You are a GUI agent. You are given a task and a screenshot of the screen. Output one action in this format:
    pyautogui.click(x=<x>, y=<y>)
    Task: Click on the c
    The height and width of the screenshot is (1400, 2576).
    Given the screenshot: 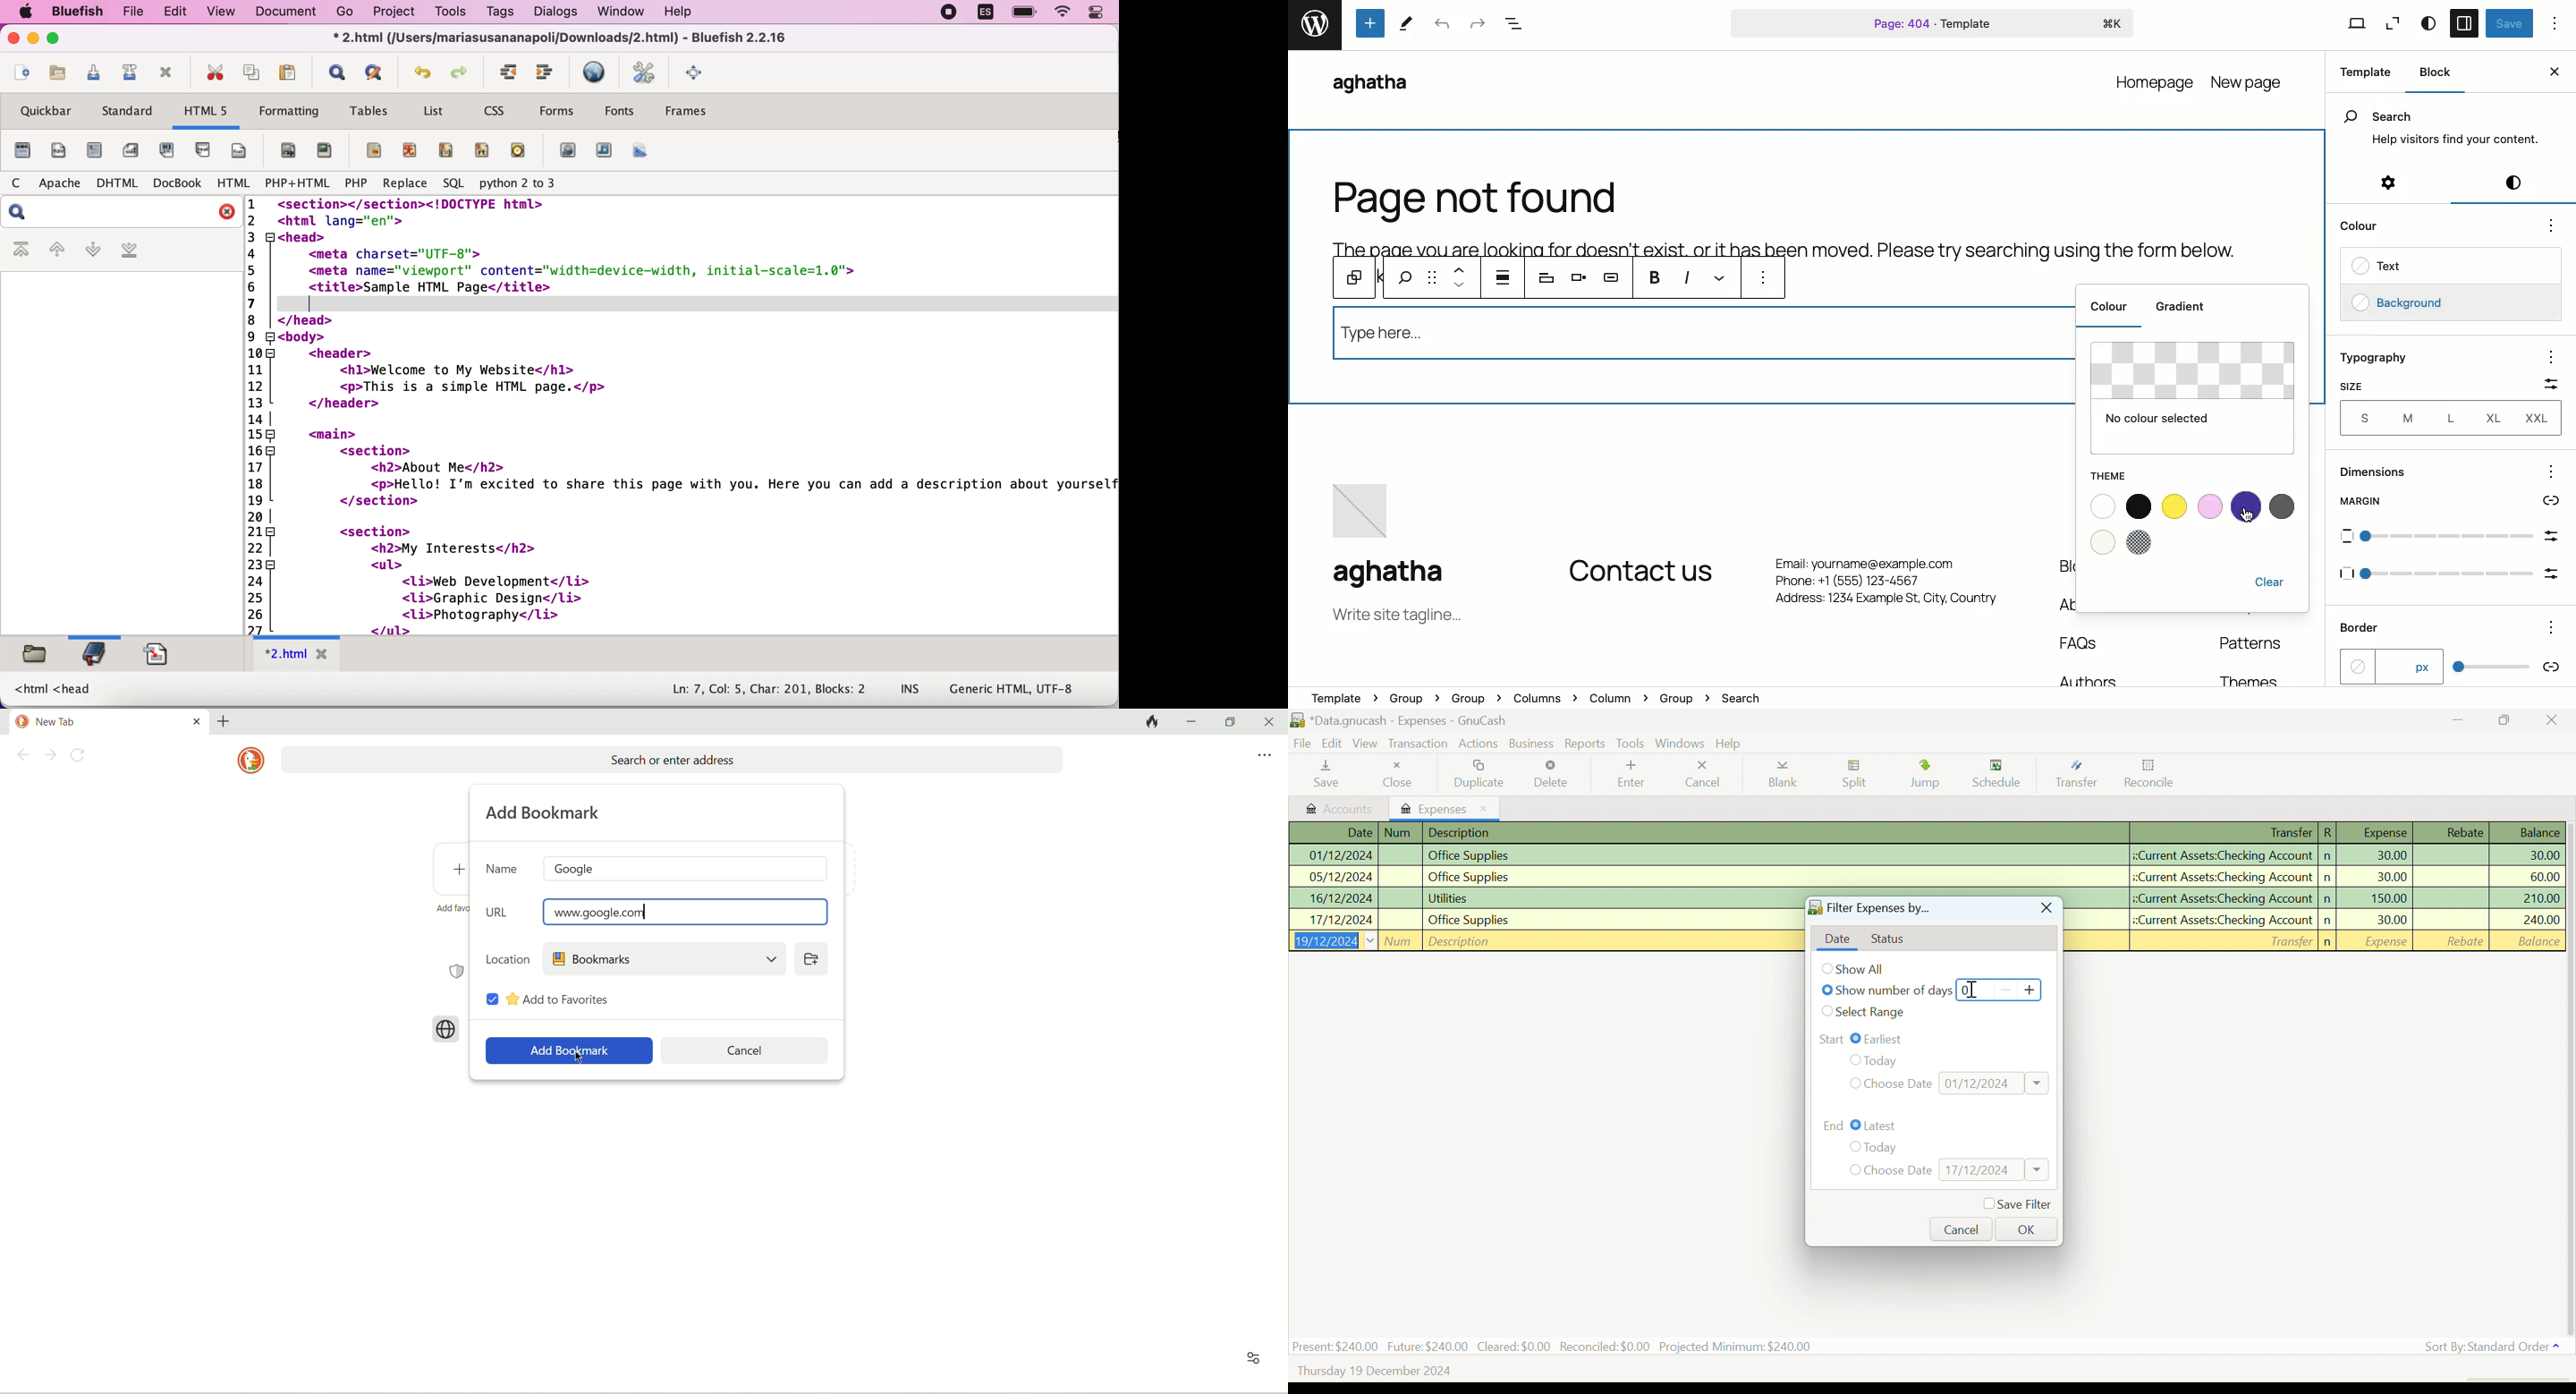 What is the action you would take?
    pyautogui.click(x=21, y=183)
    